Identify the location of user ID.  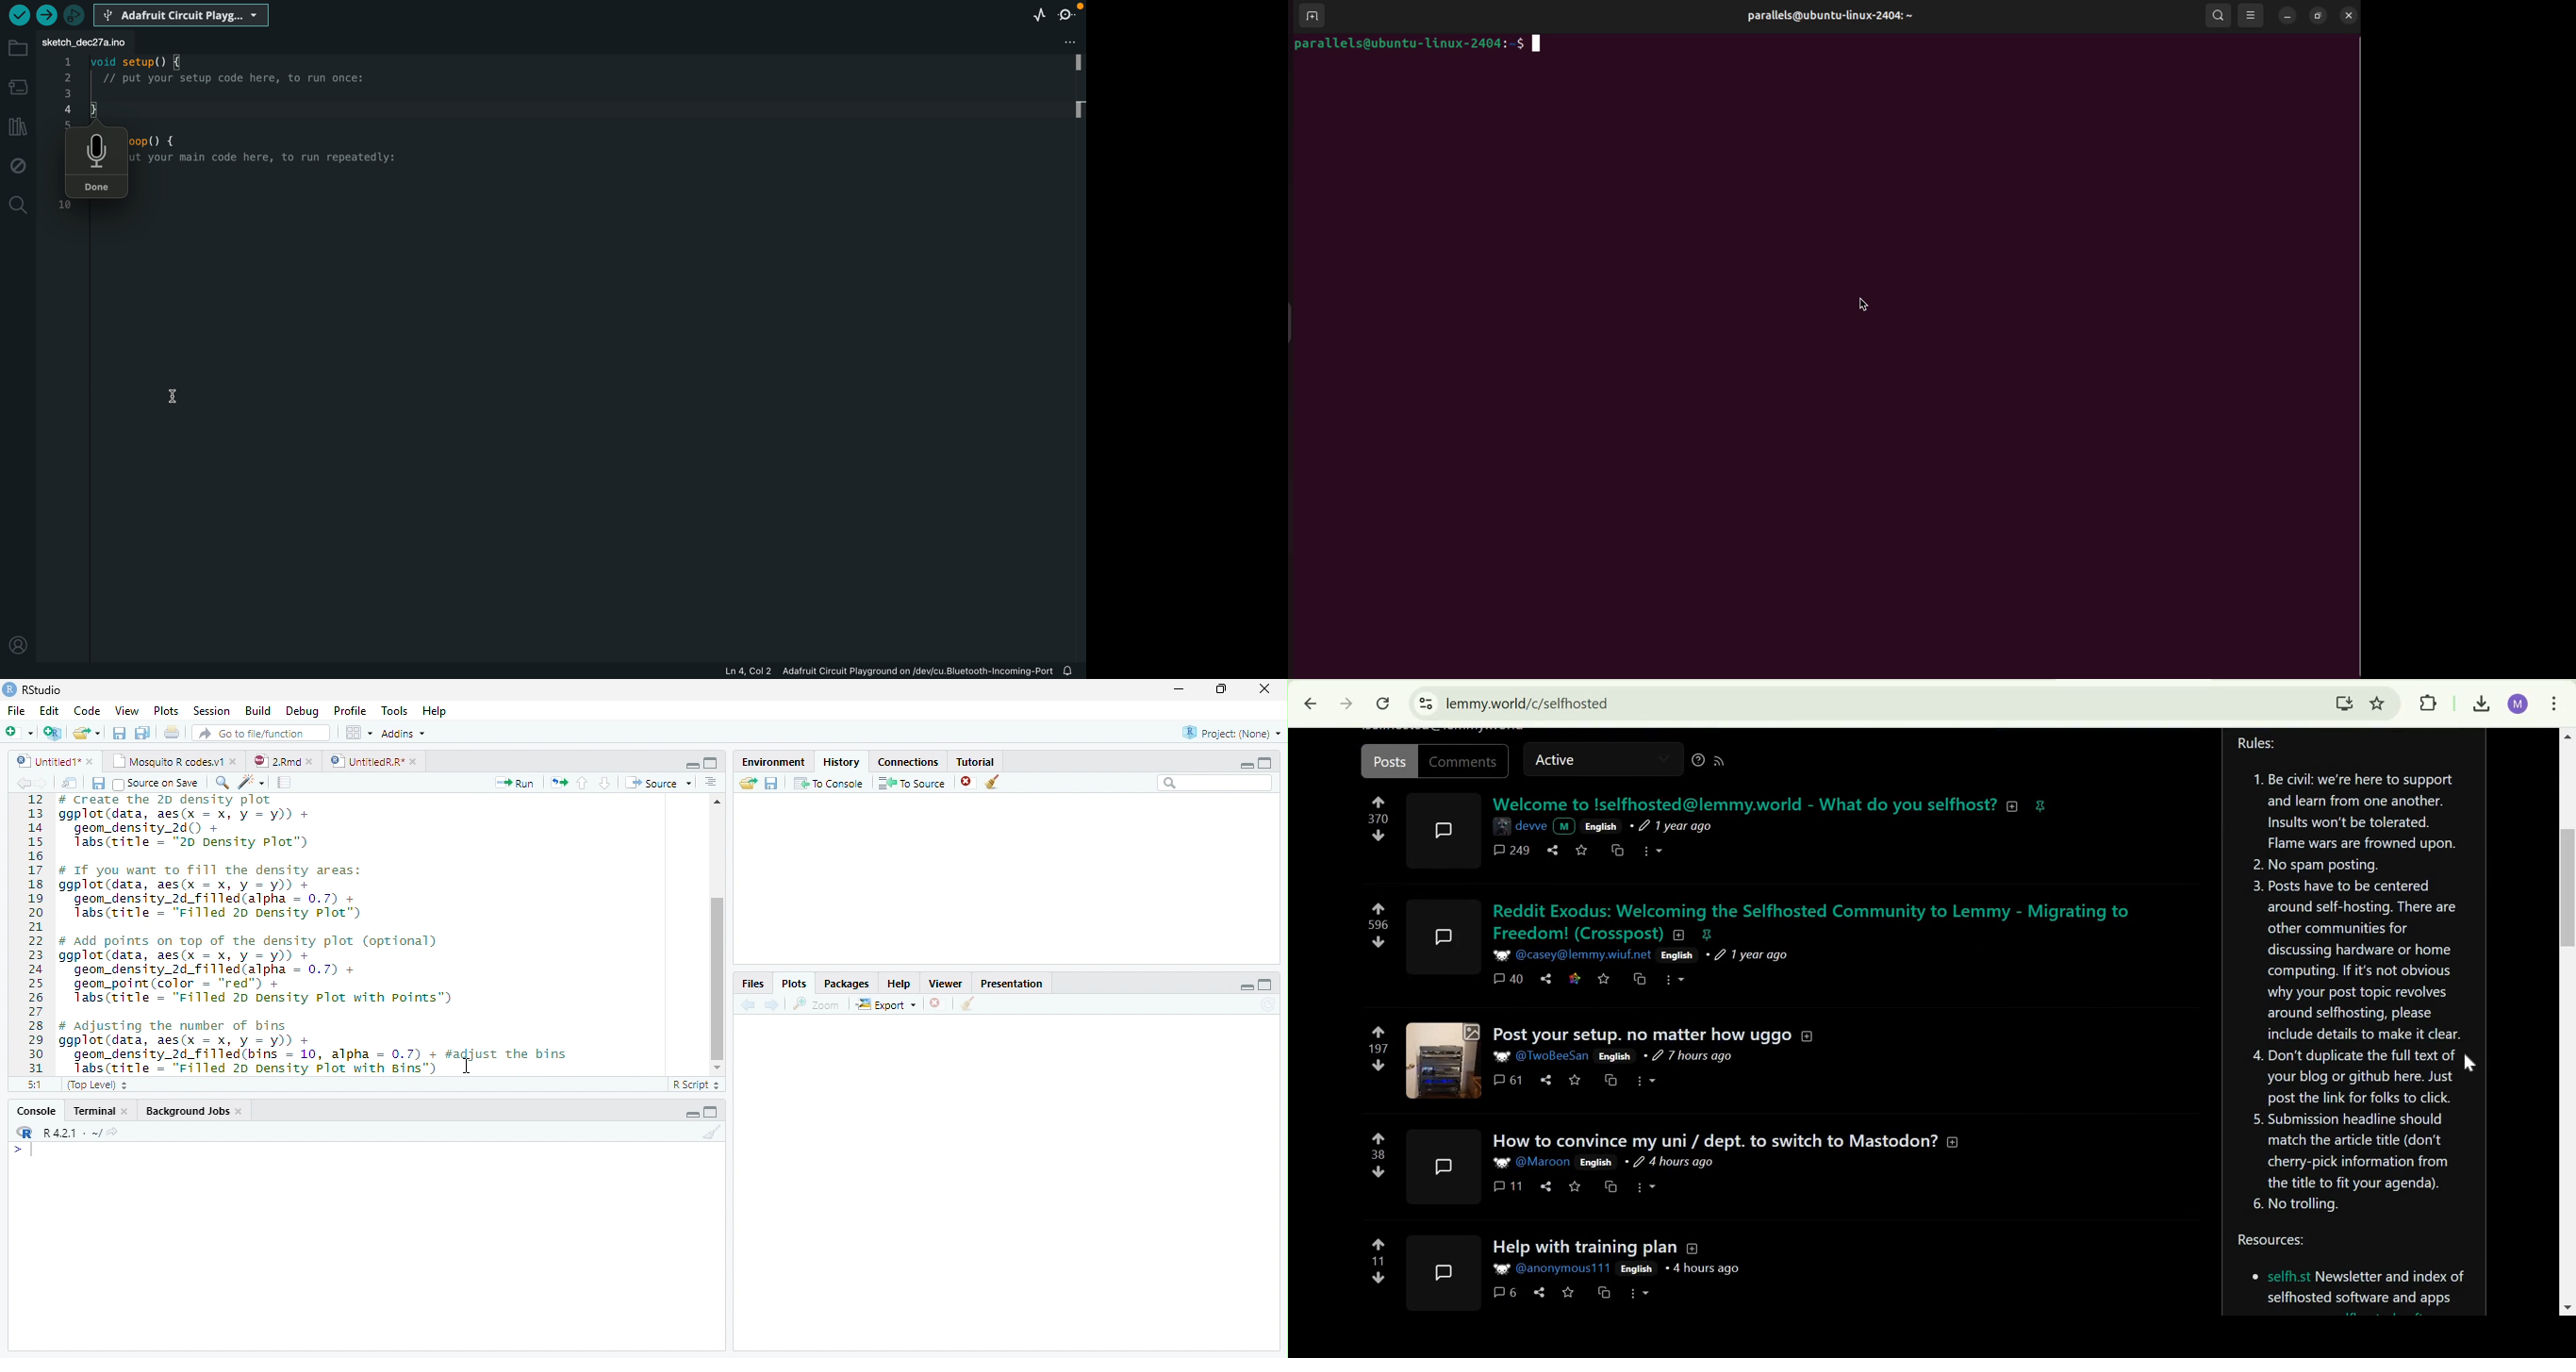
(1543, 1163).